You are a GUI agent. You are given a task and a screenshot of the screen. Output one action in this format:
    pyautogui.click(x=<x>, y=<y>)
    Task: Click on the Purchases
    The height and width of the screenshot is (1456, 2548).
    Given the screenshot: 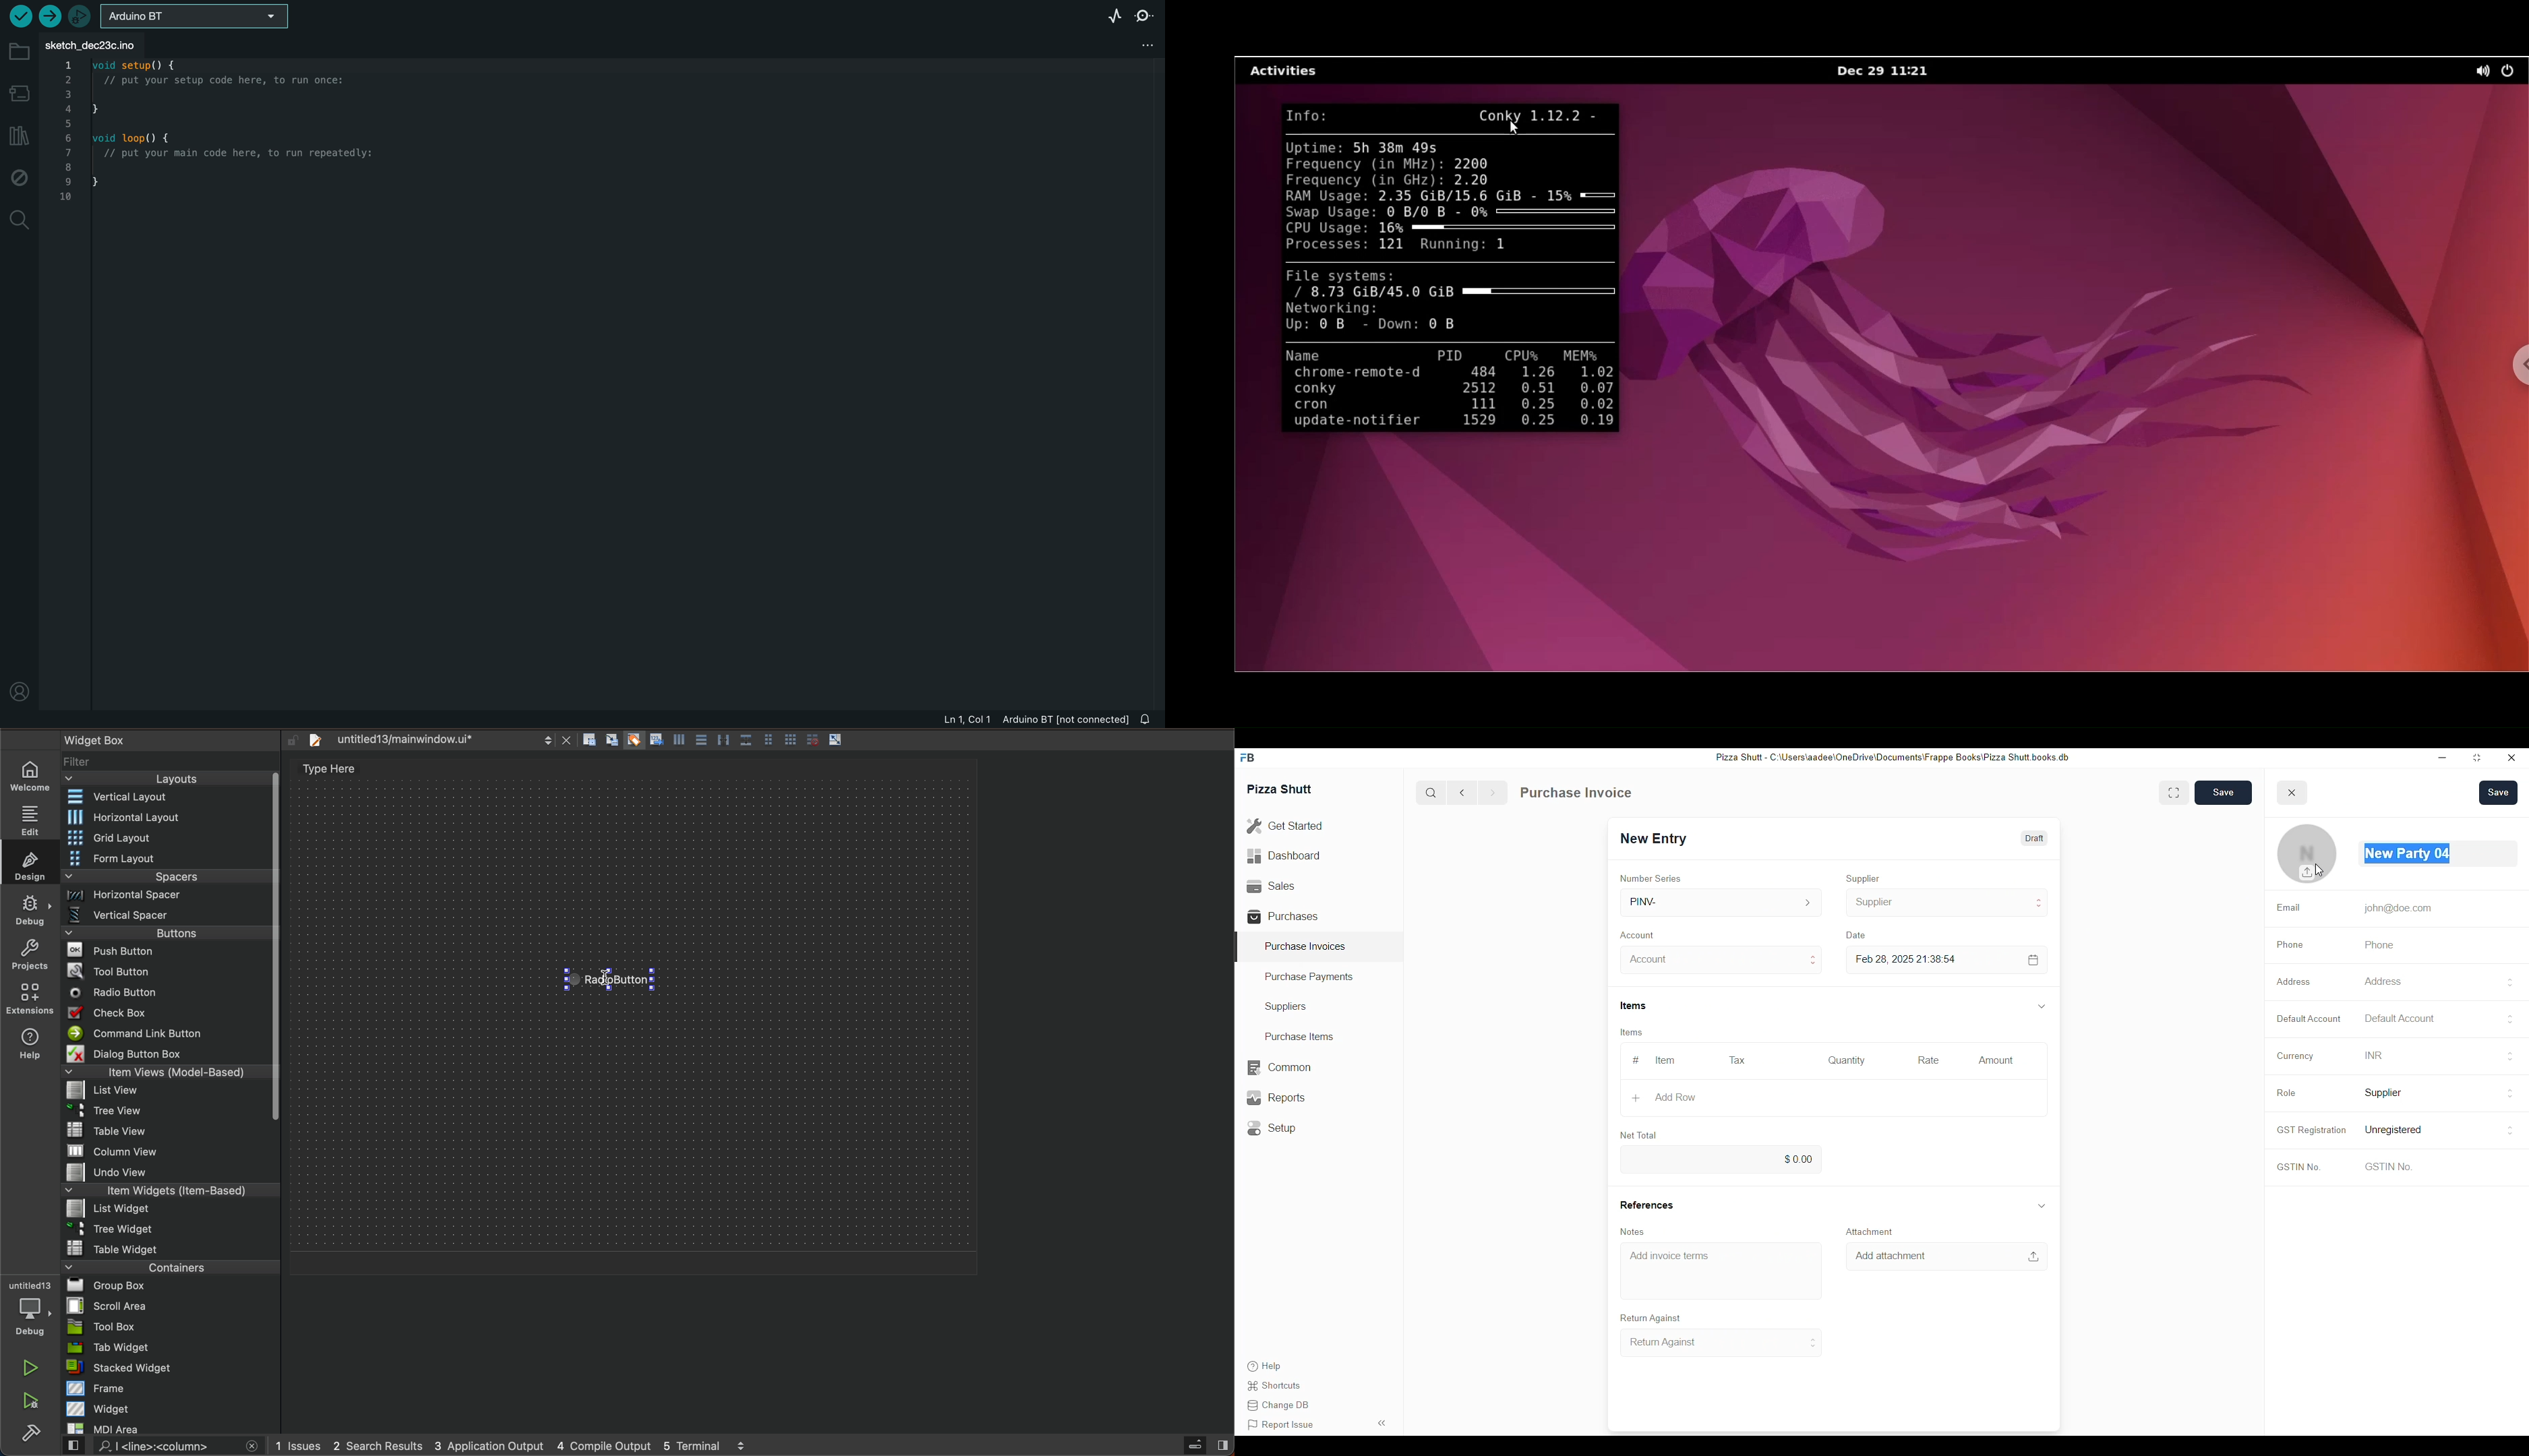 What is the action you would take?
    pyautogui.click(x=1285, y=916)
    